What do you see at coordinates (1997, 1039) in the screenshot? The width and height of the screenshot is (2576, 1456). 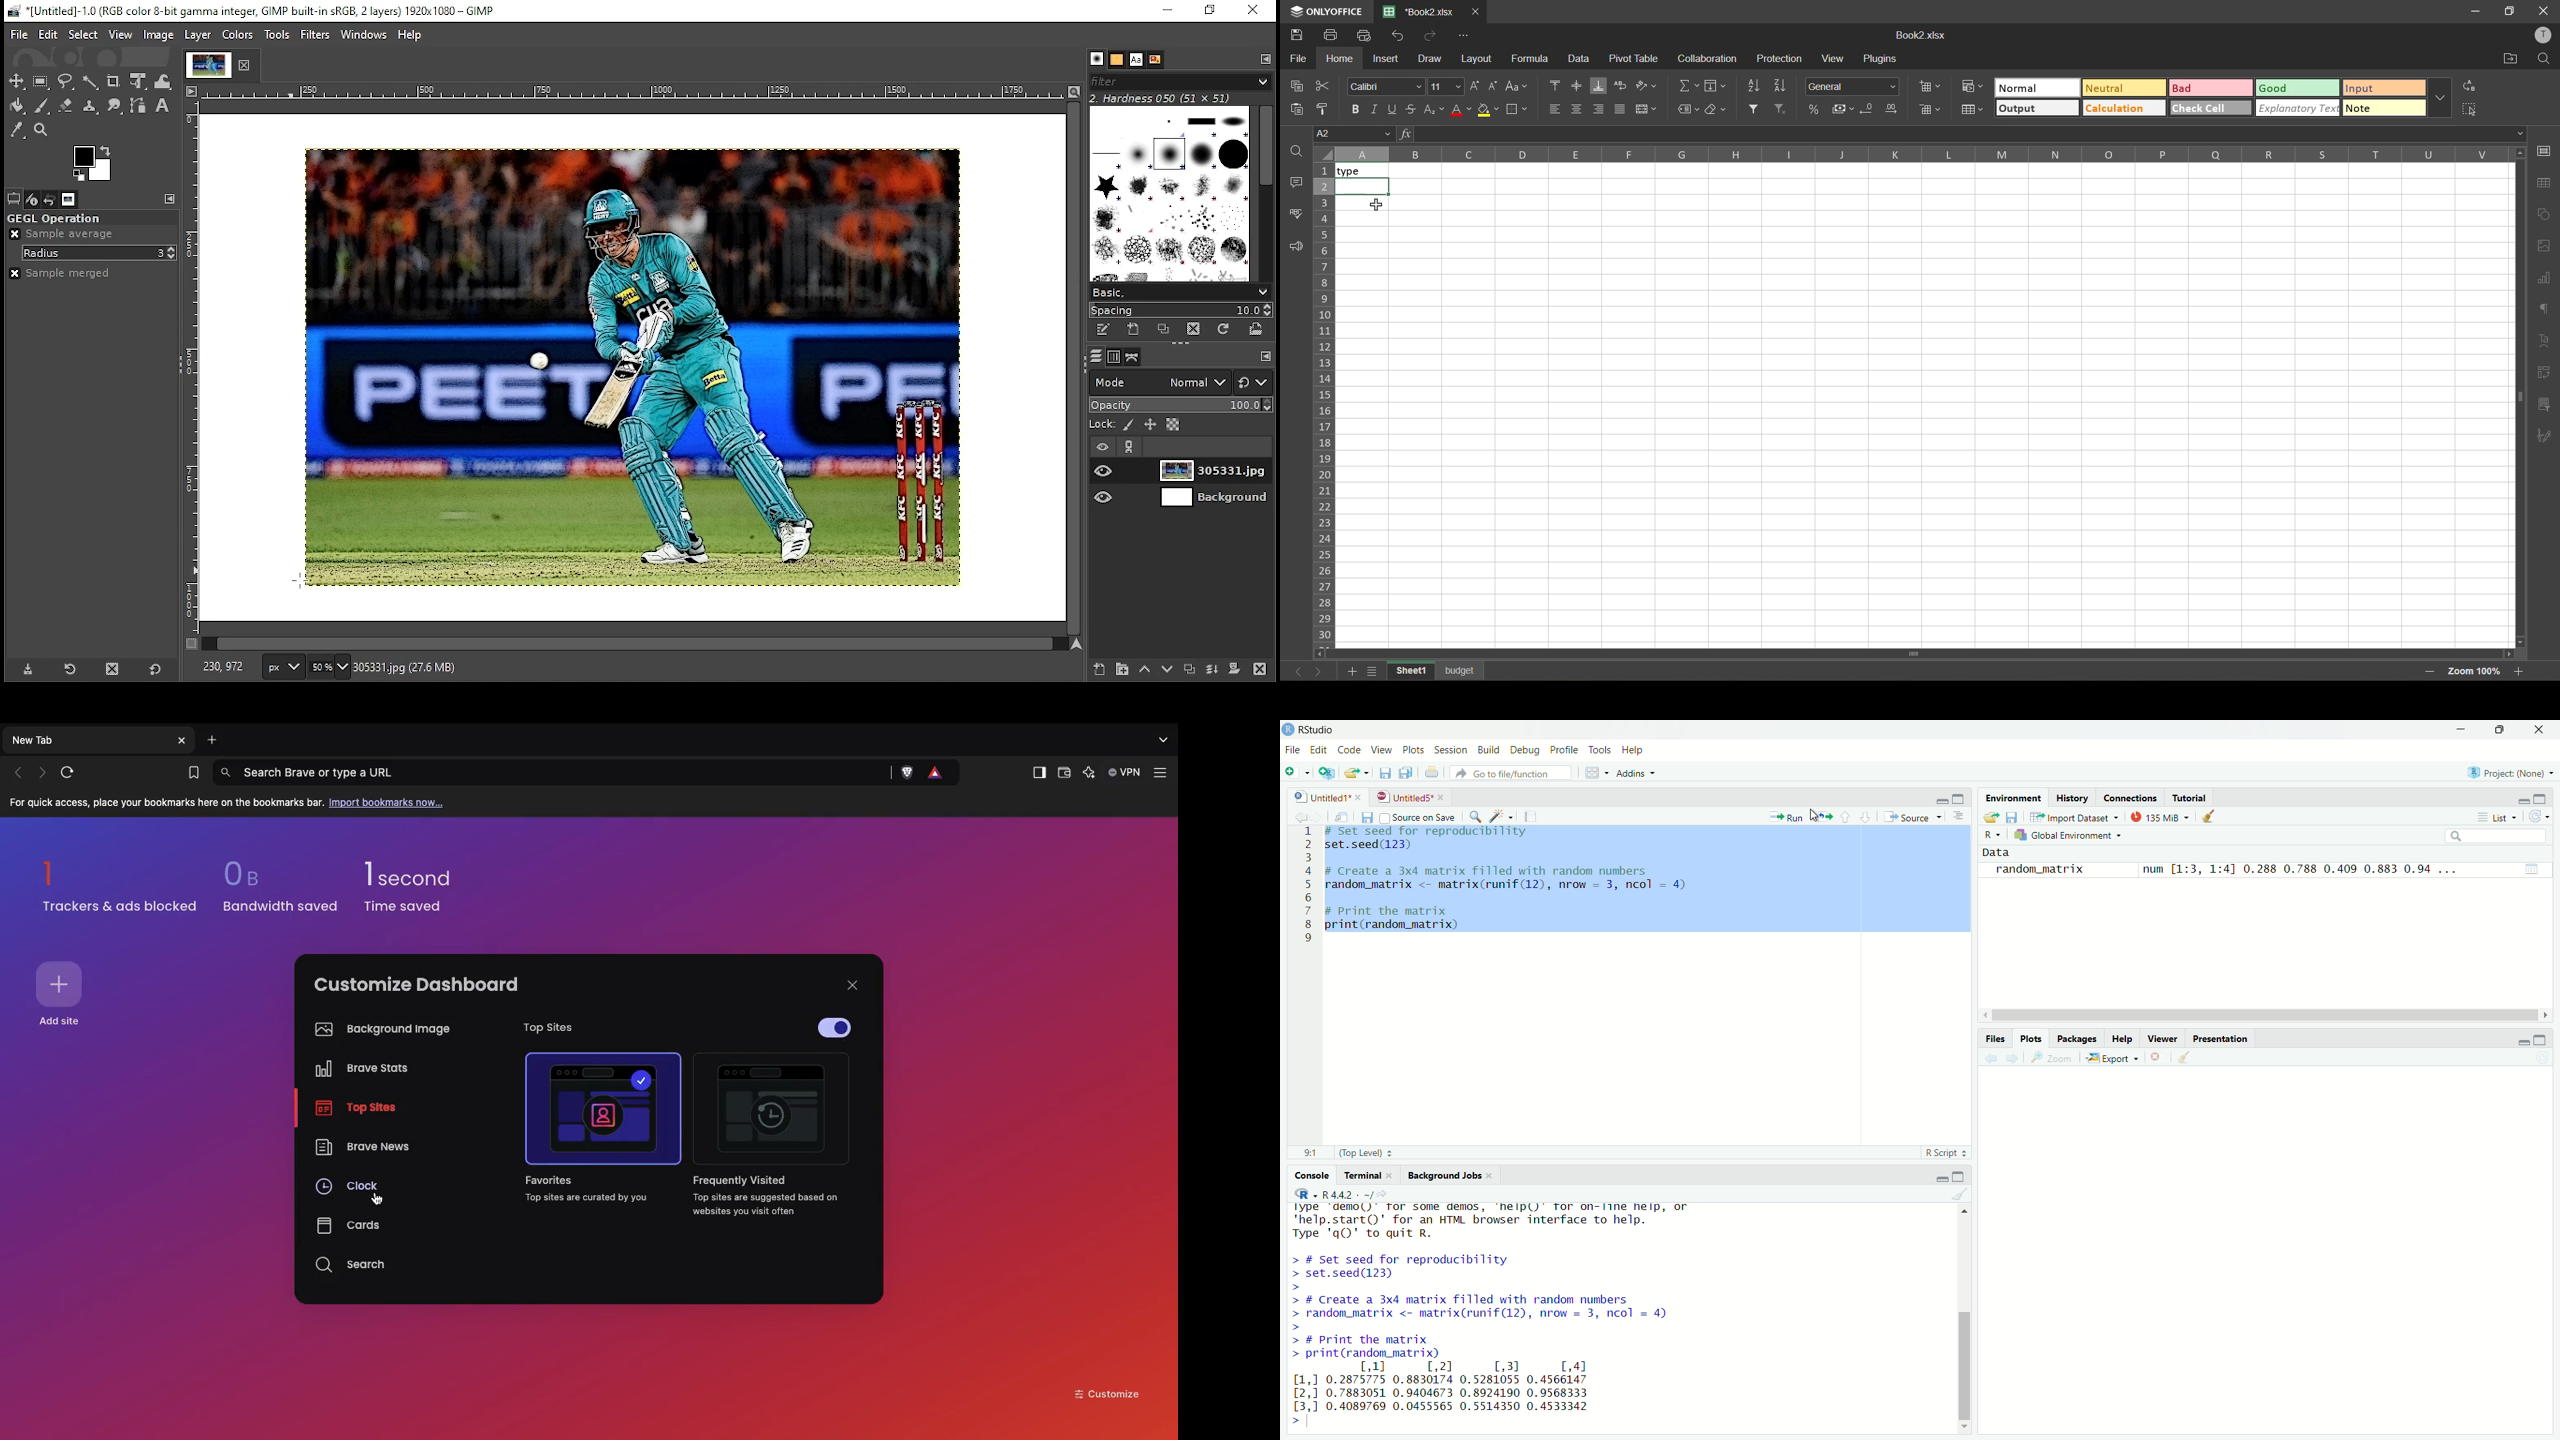 I see `Files` at bounding box center [1997, 1039].